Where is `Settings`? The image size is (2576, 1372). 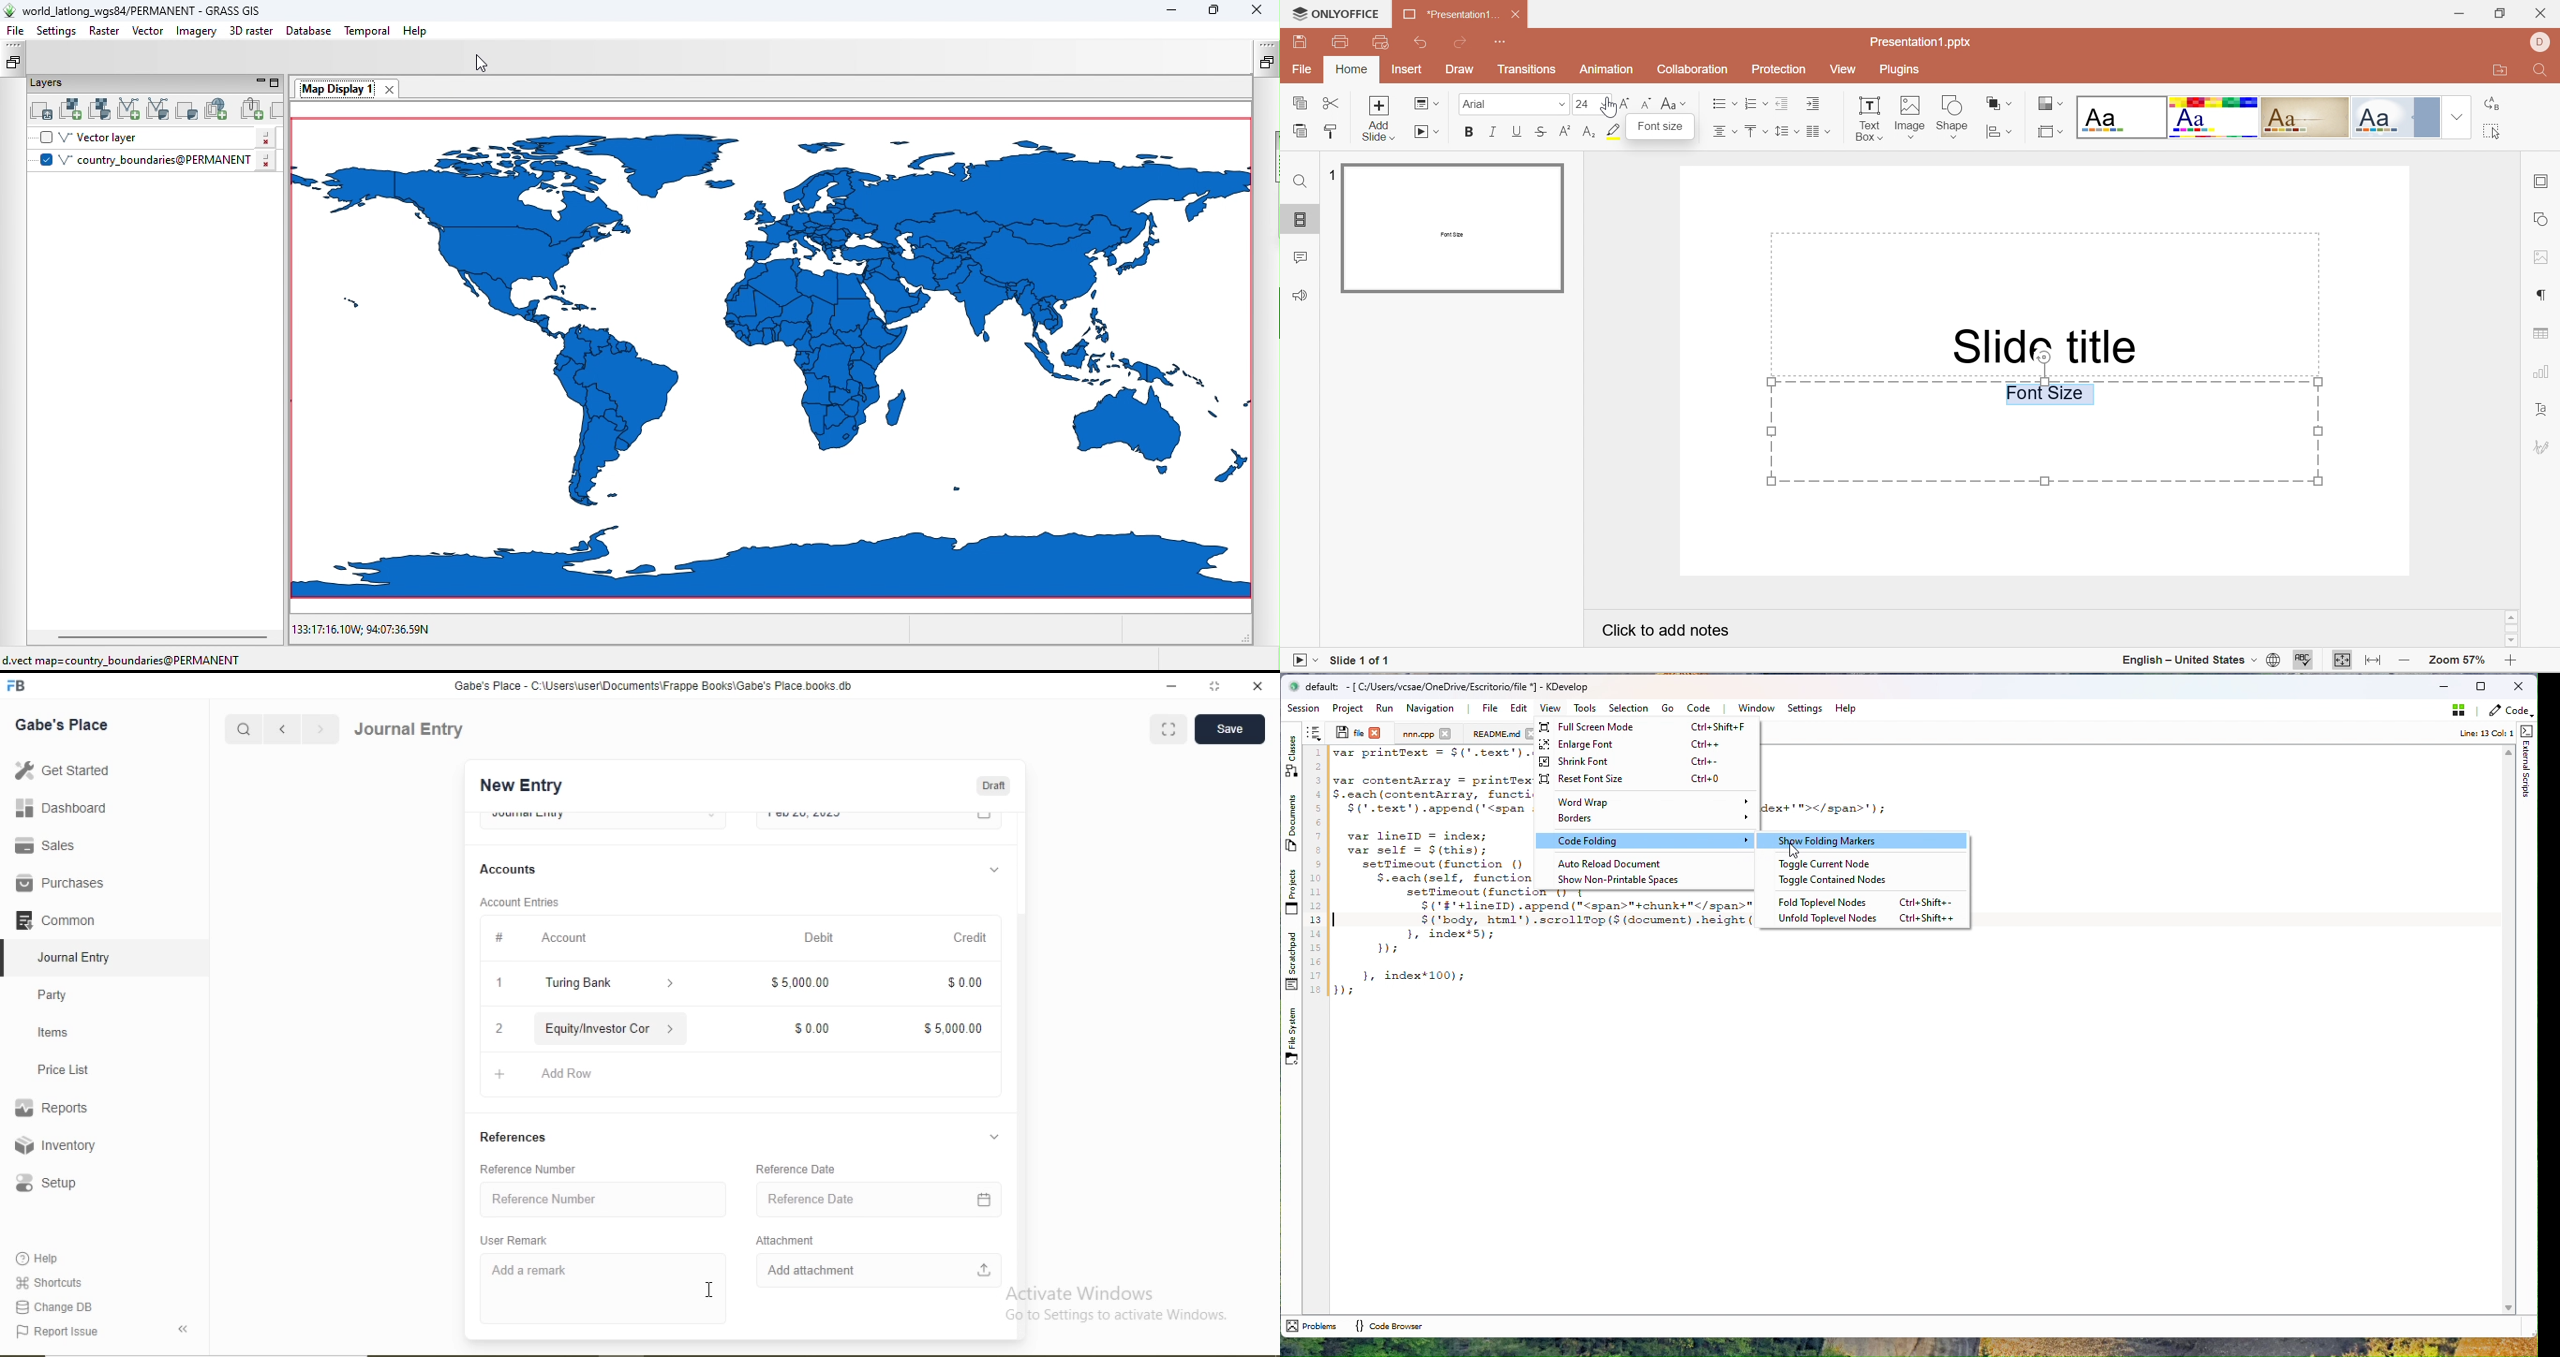
Settings is located at coordinates (1804, 708).